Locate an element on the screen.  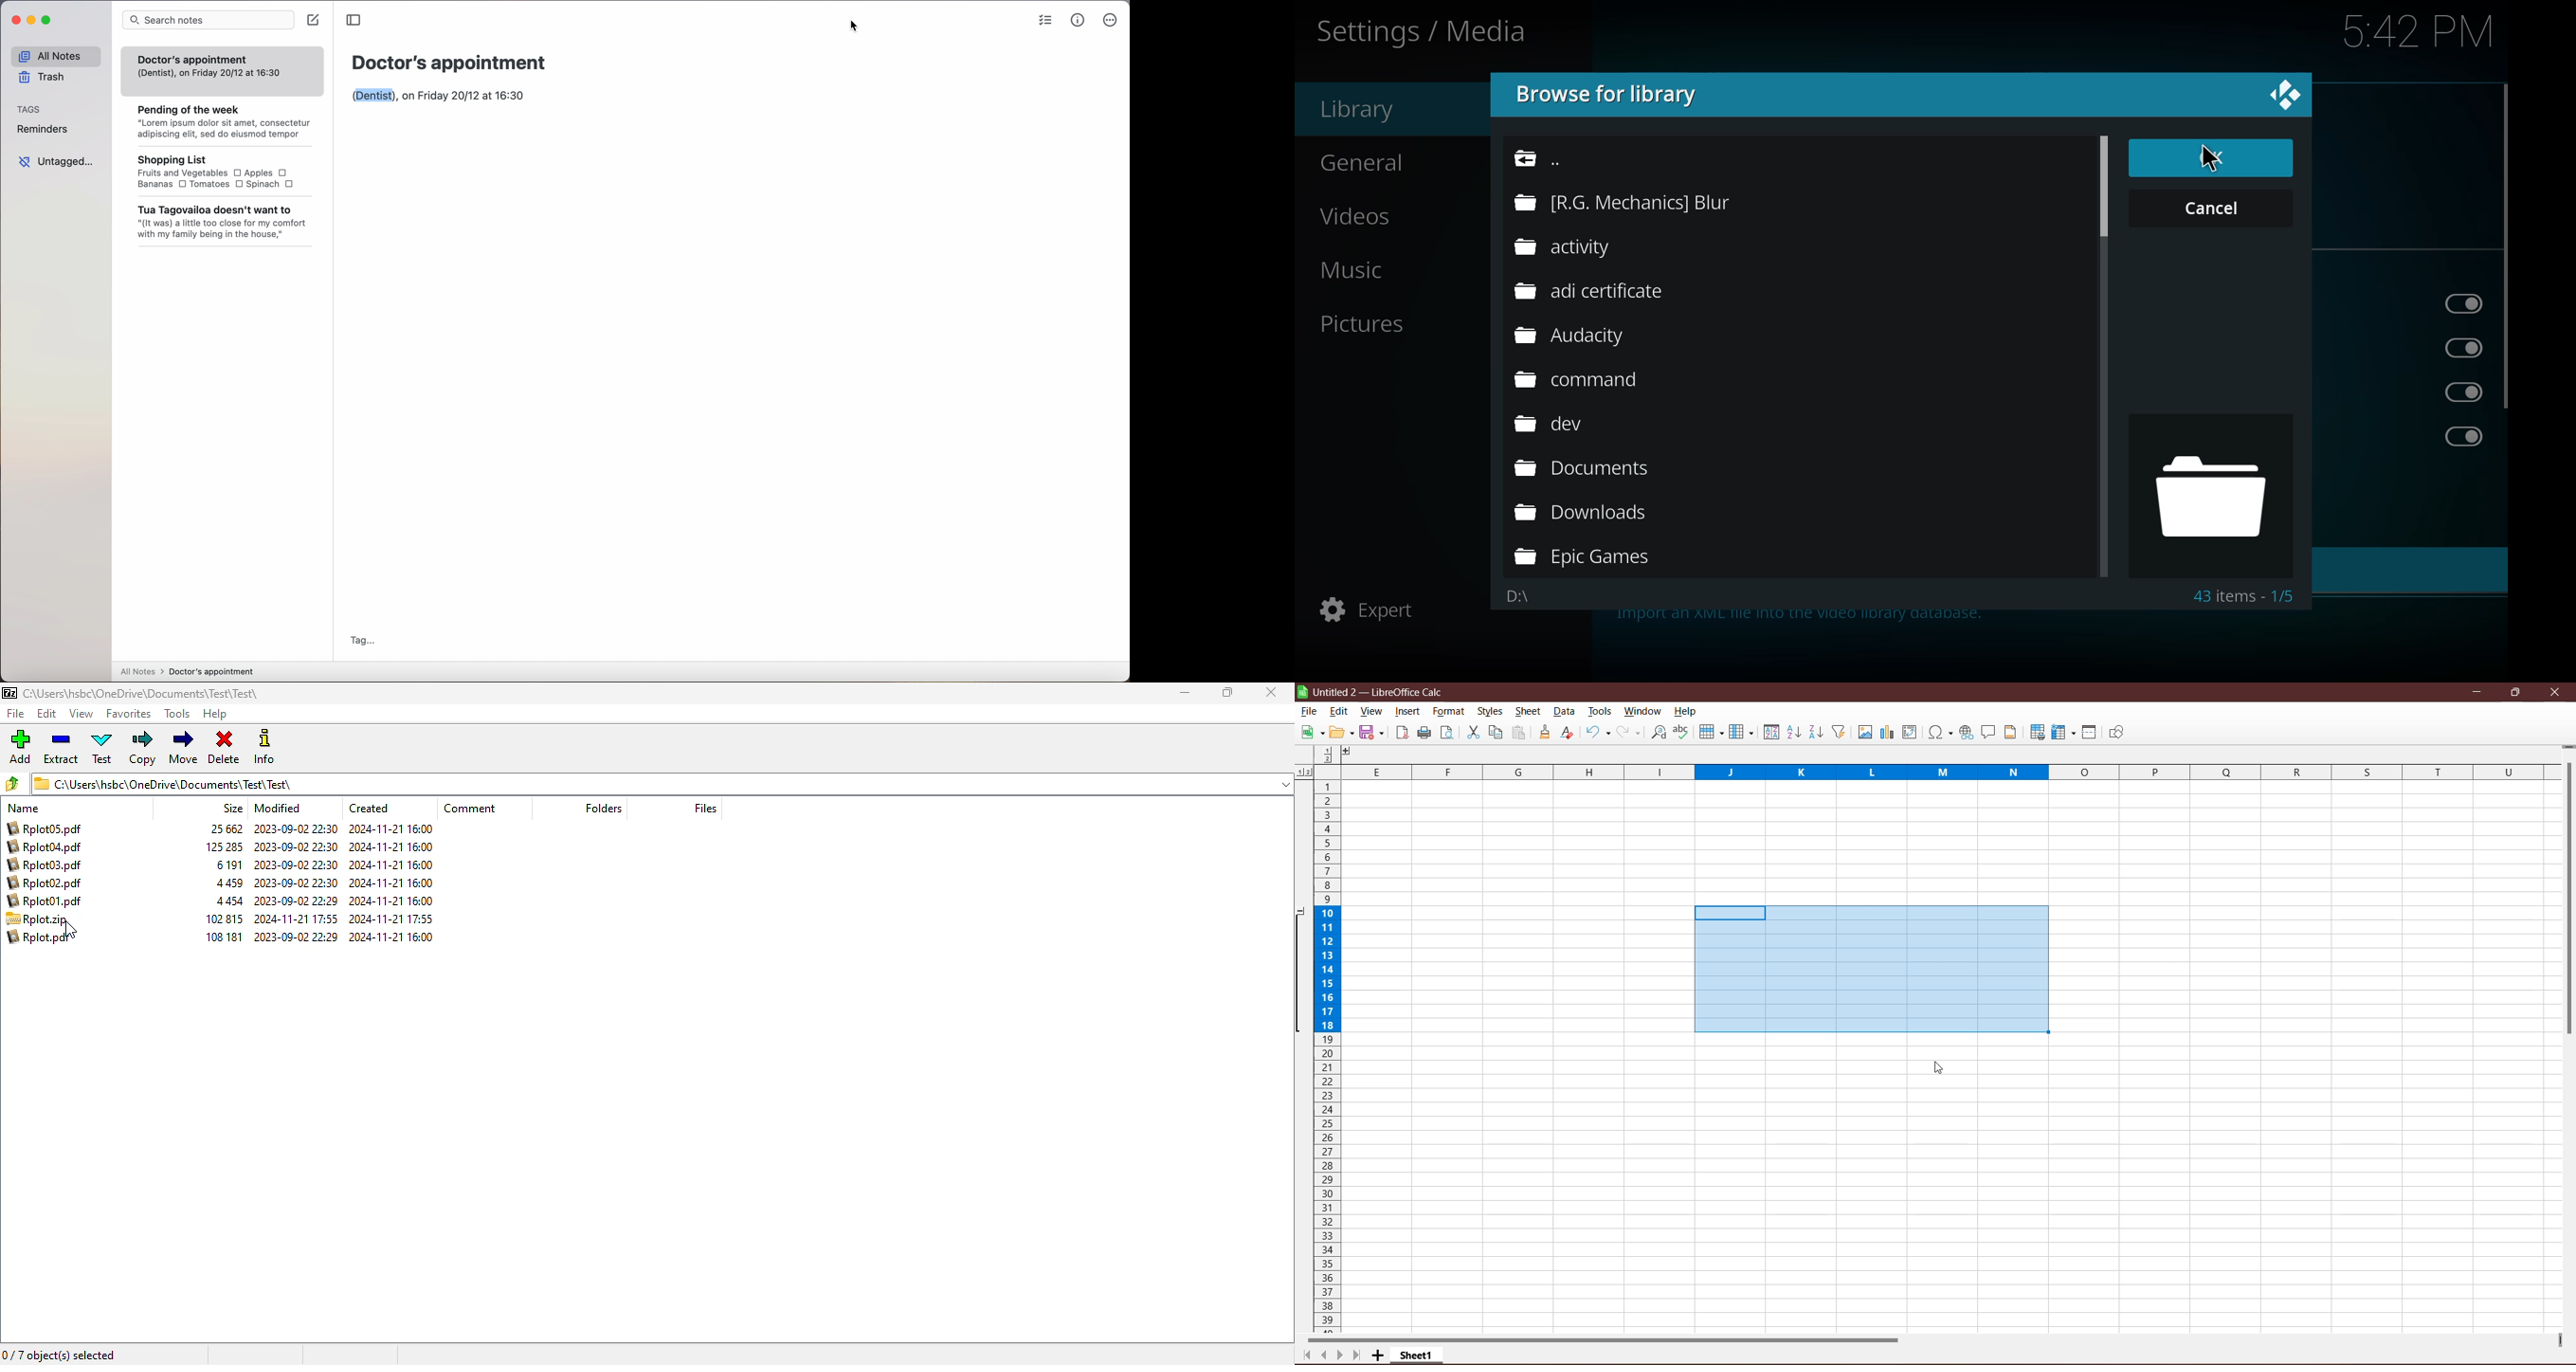
Insert Hyperlink is located at coordinates (1966, 733).